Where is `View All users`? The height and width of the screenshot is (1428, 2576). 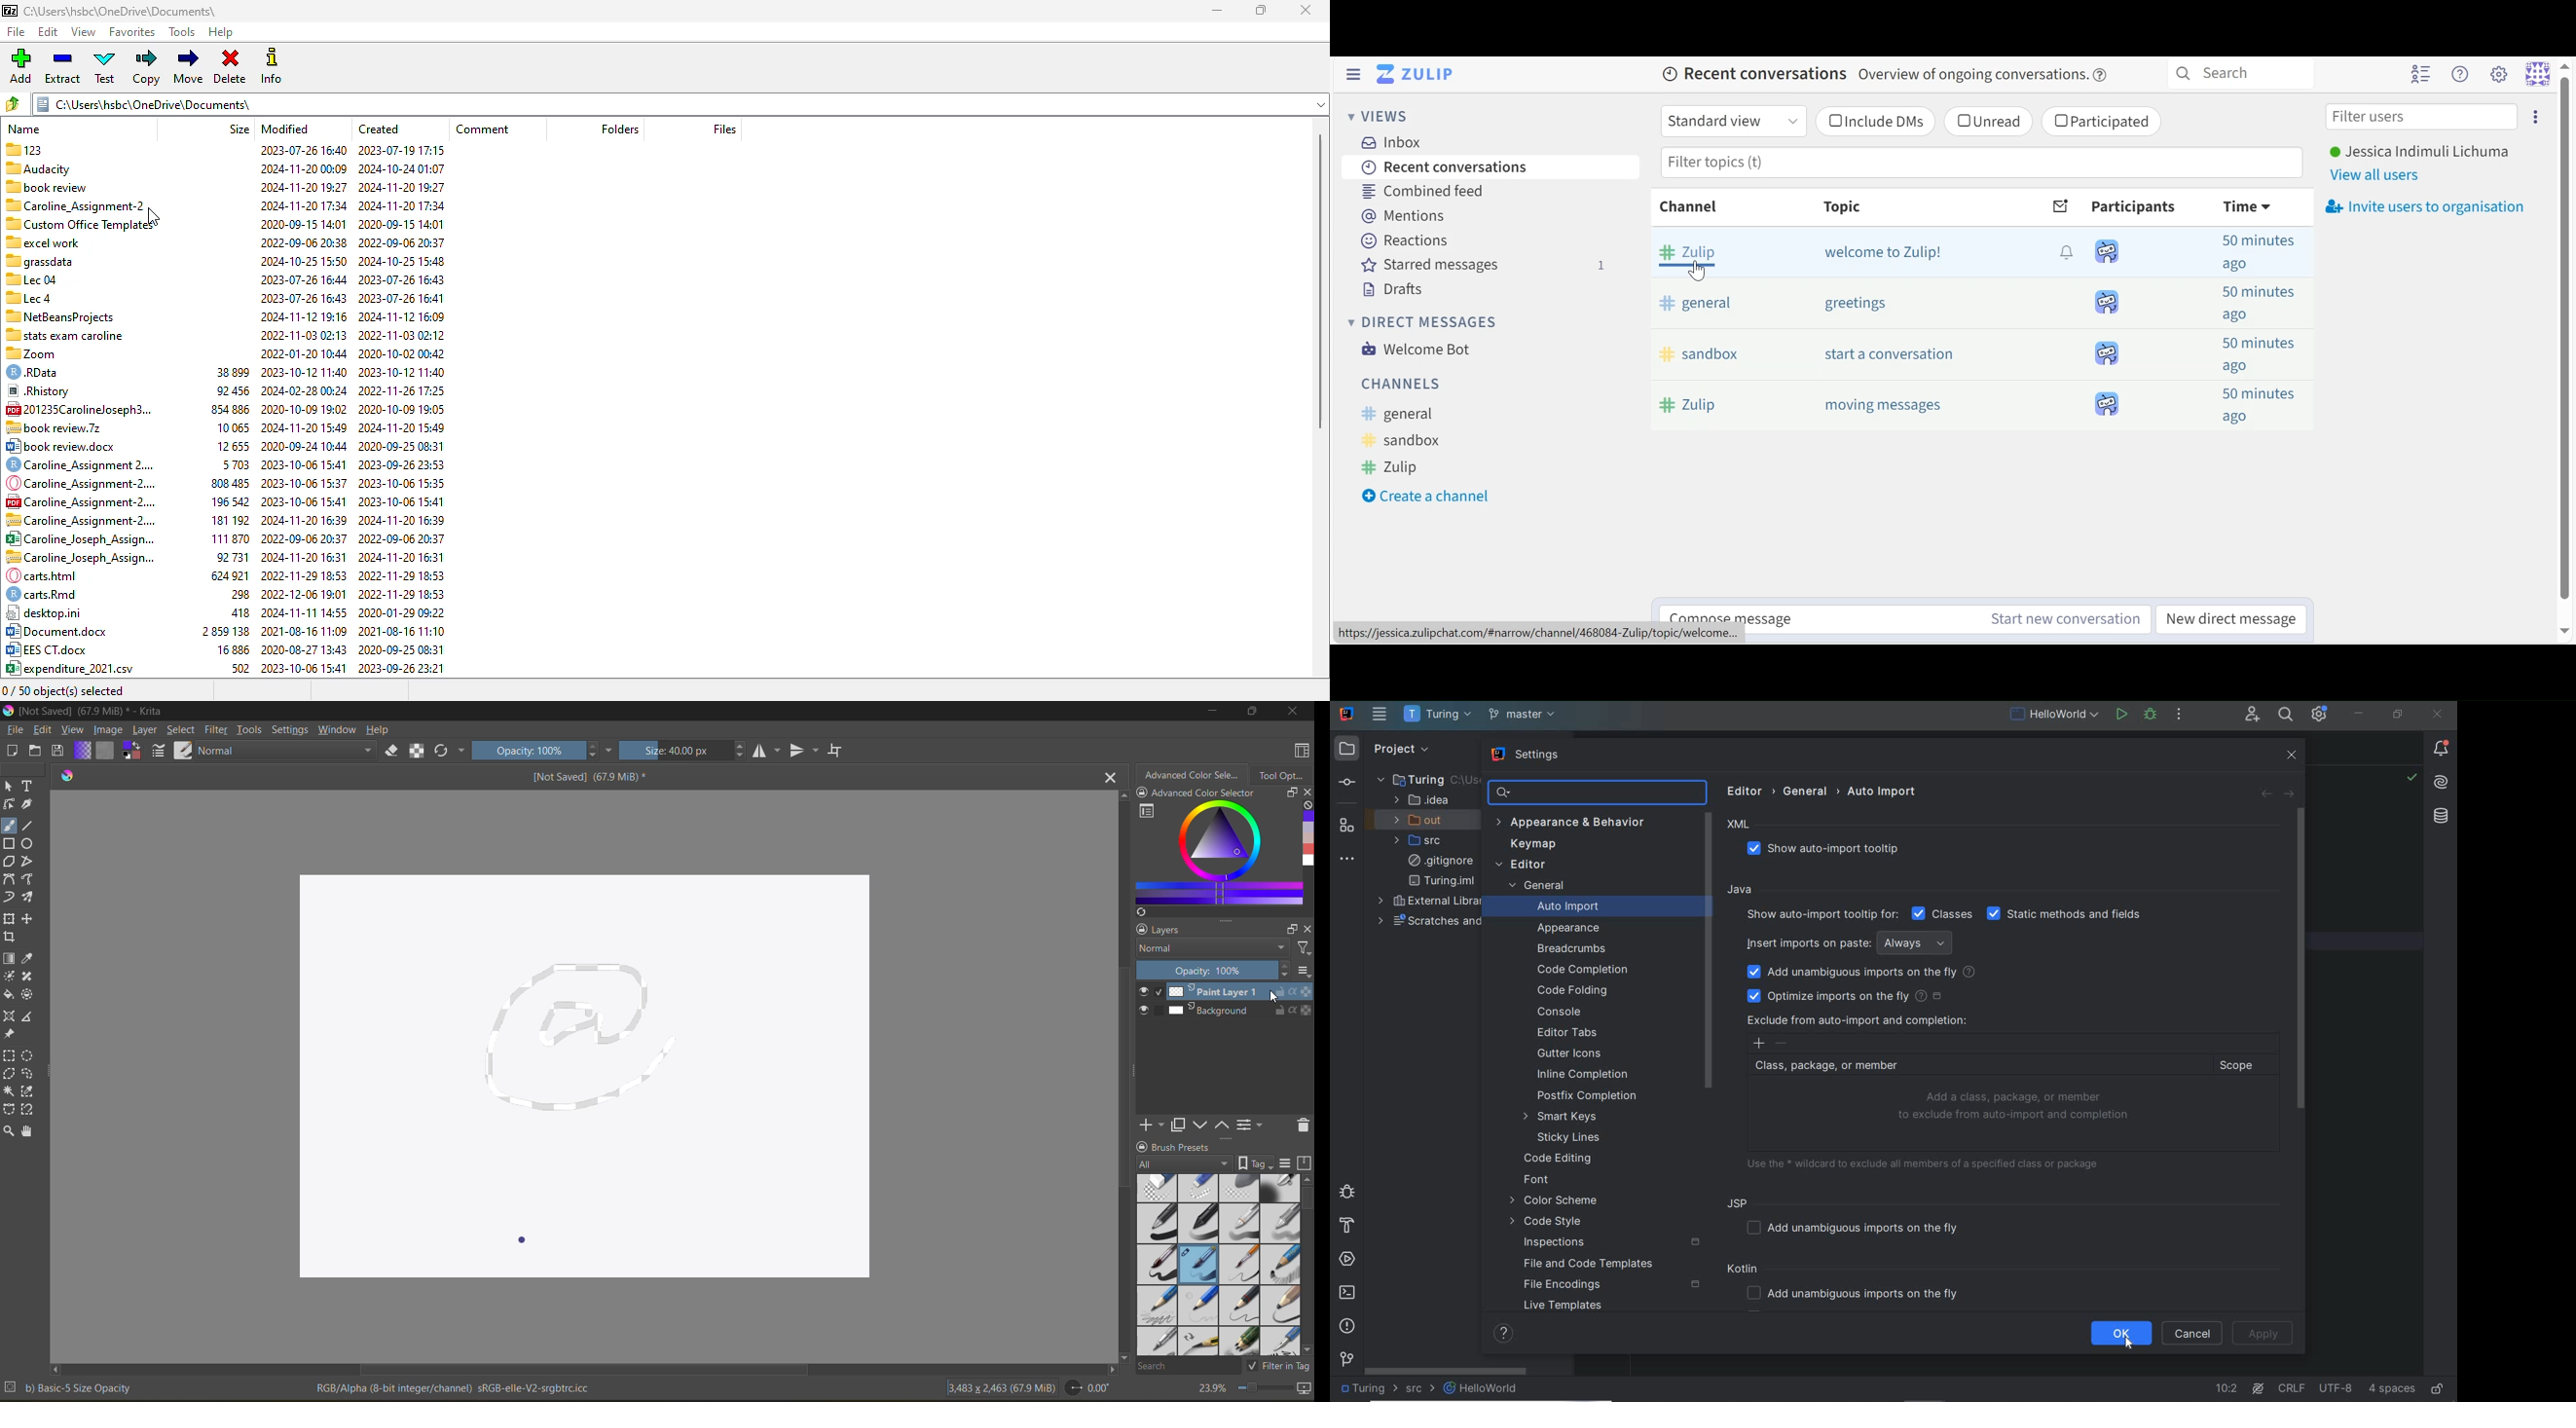 View All users is located at coordinates (2379, 175).